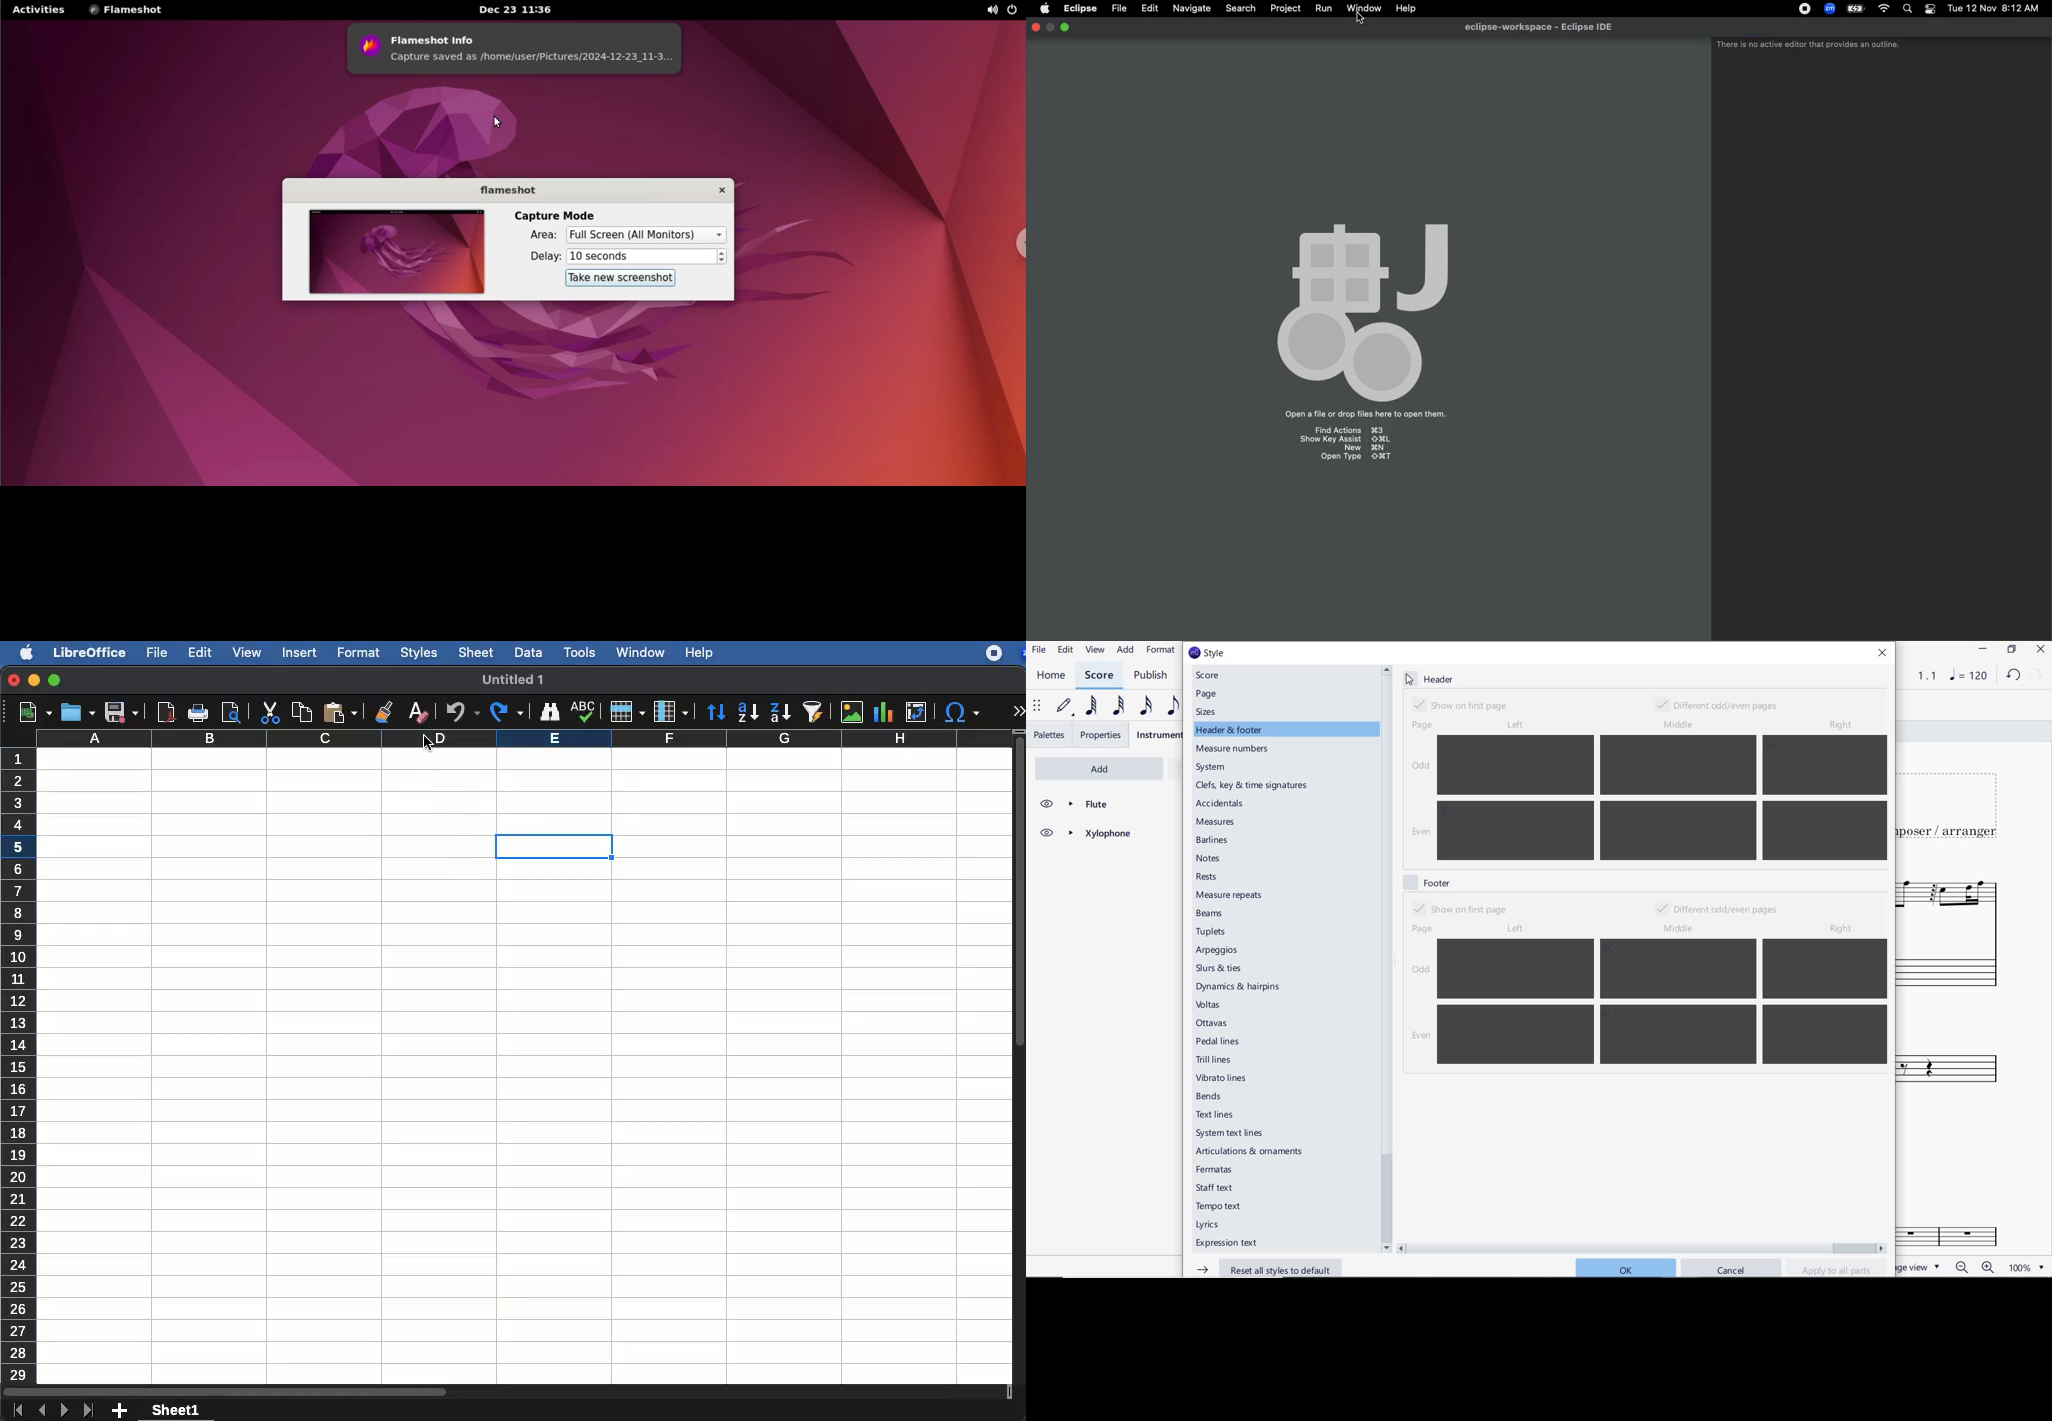 This screenshot has height=1428, width=2072. What do you see at coordinates (722, 191) in the screenshot?
I see `close` at bounding box center [722, 191].